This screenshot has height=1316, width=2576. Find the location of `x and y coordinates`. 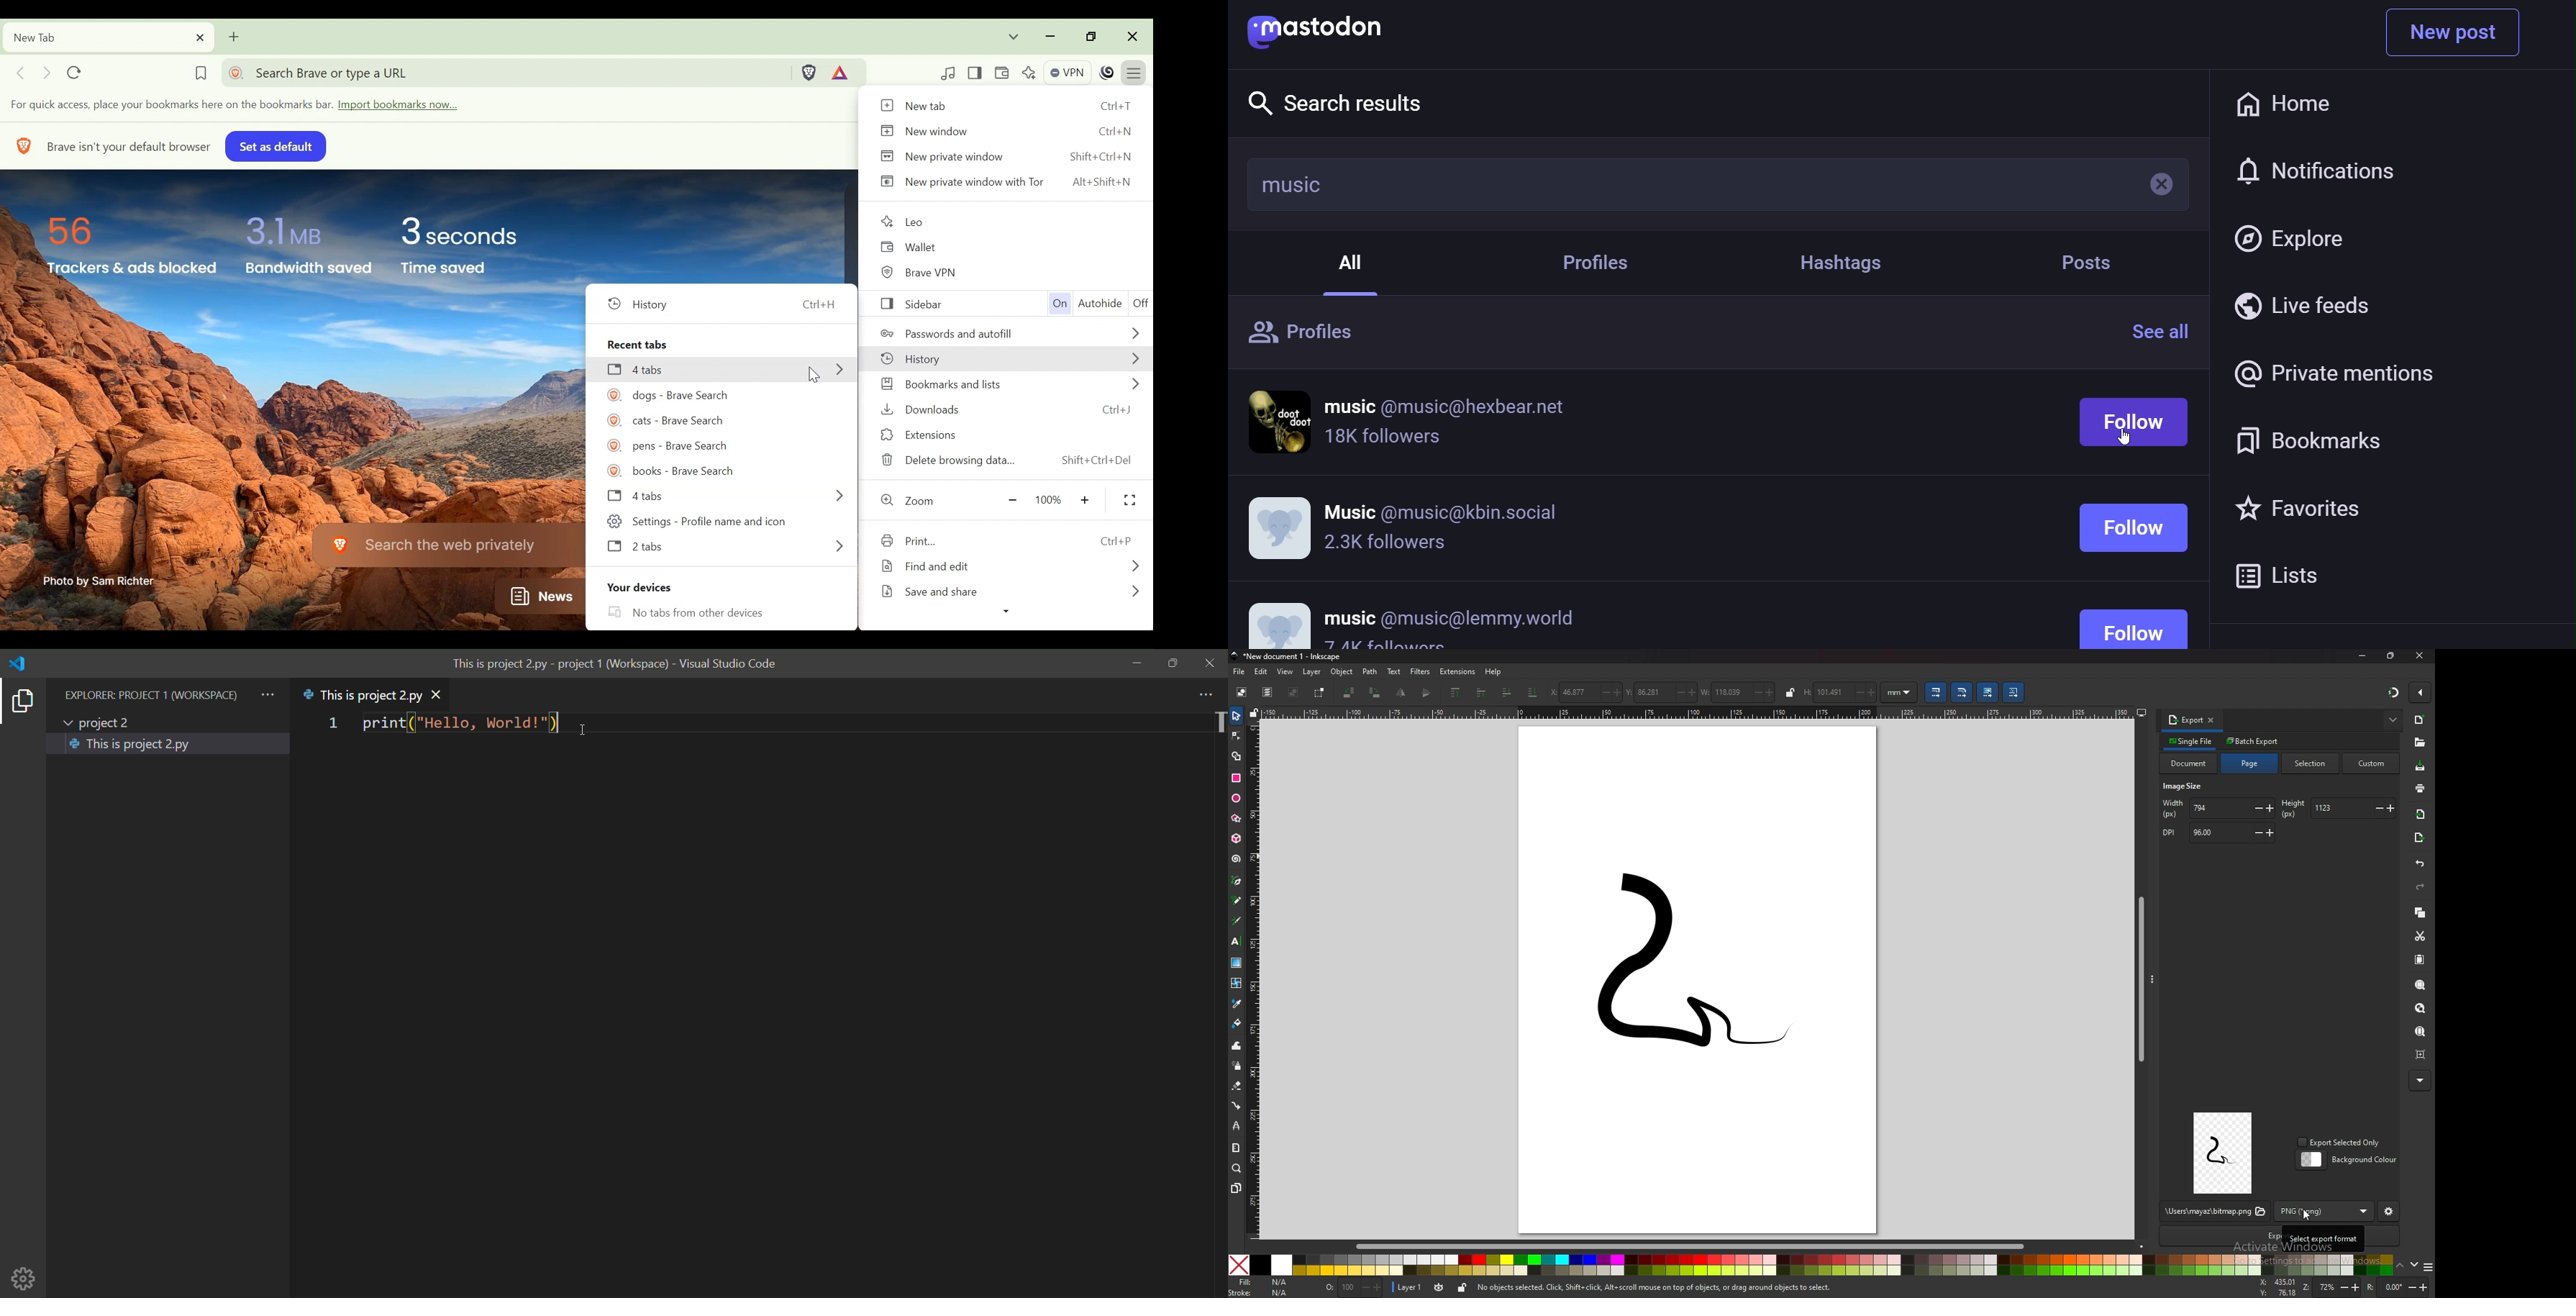

x and y coordinates is located at coordinates (2279, 1287).